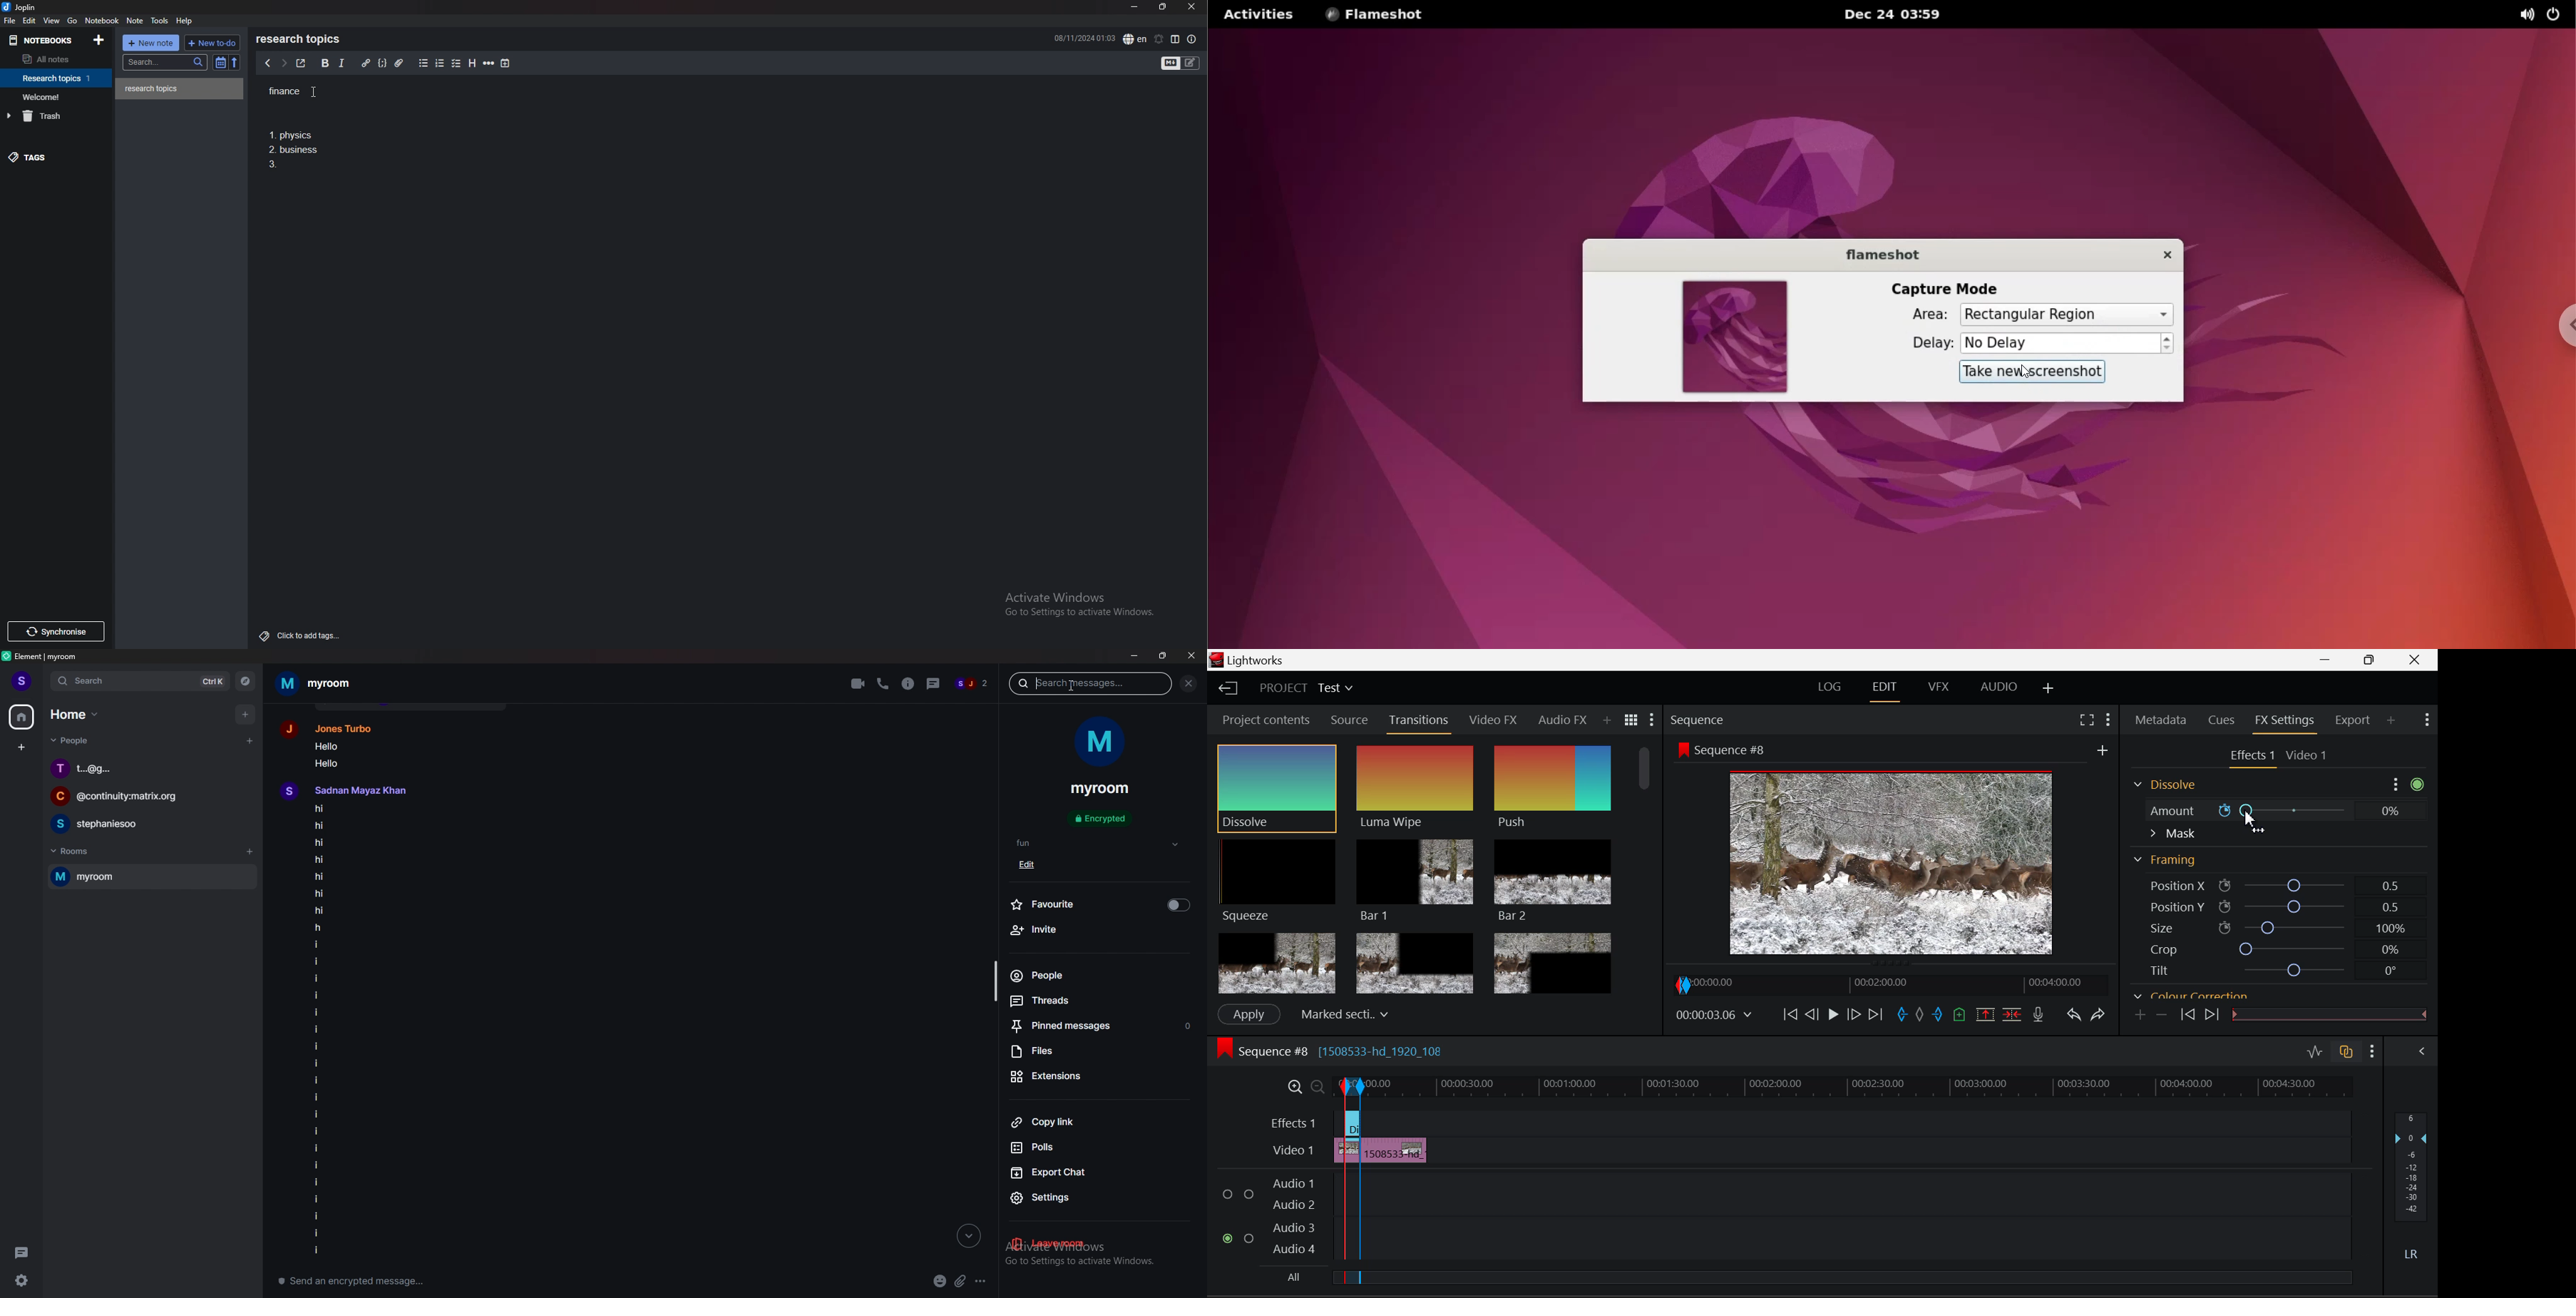 This screenshot has width=2576, height=1316. What do you see at coordinates (72, 21) in the screenshot?
I see `go` at bounding box center [72, 21].